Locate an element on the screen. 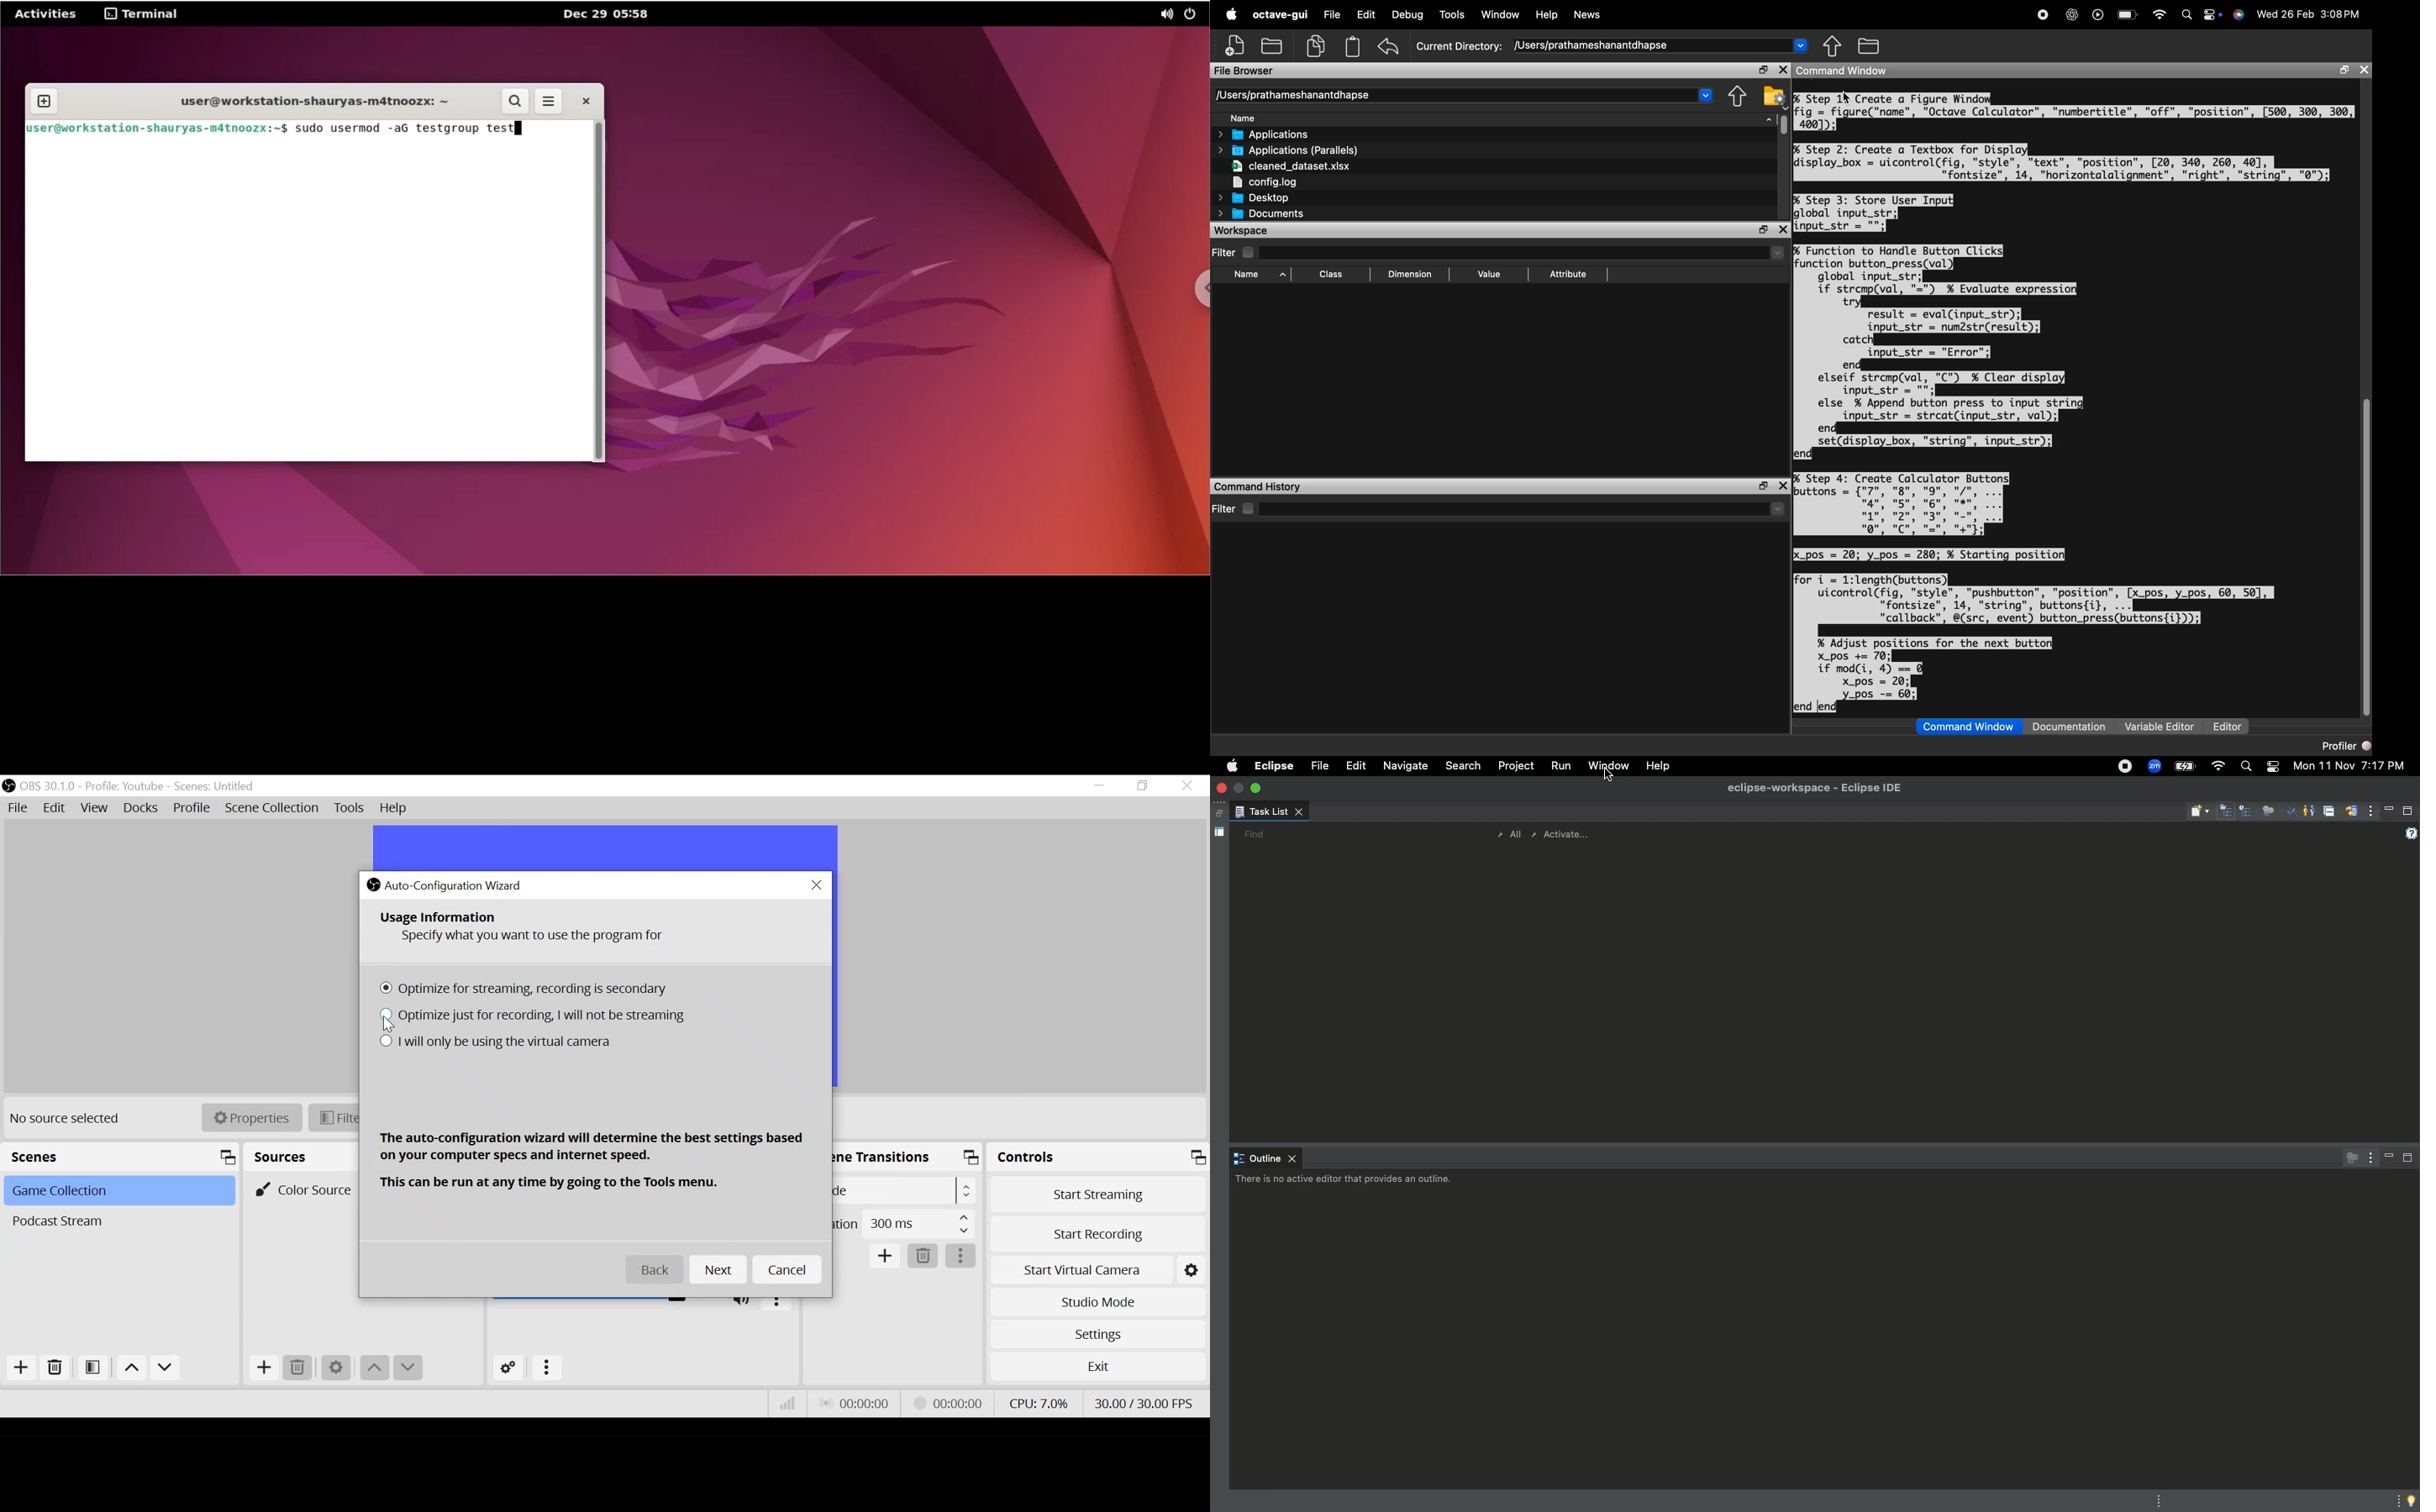 This screenshot has height=1512, width=2436. Cursor is located at coordinates (391, 1025).